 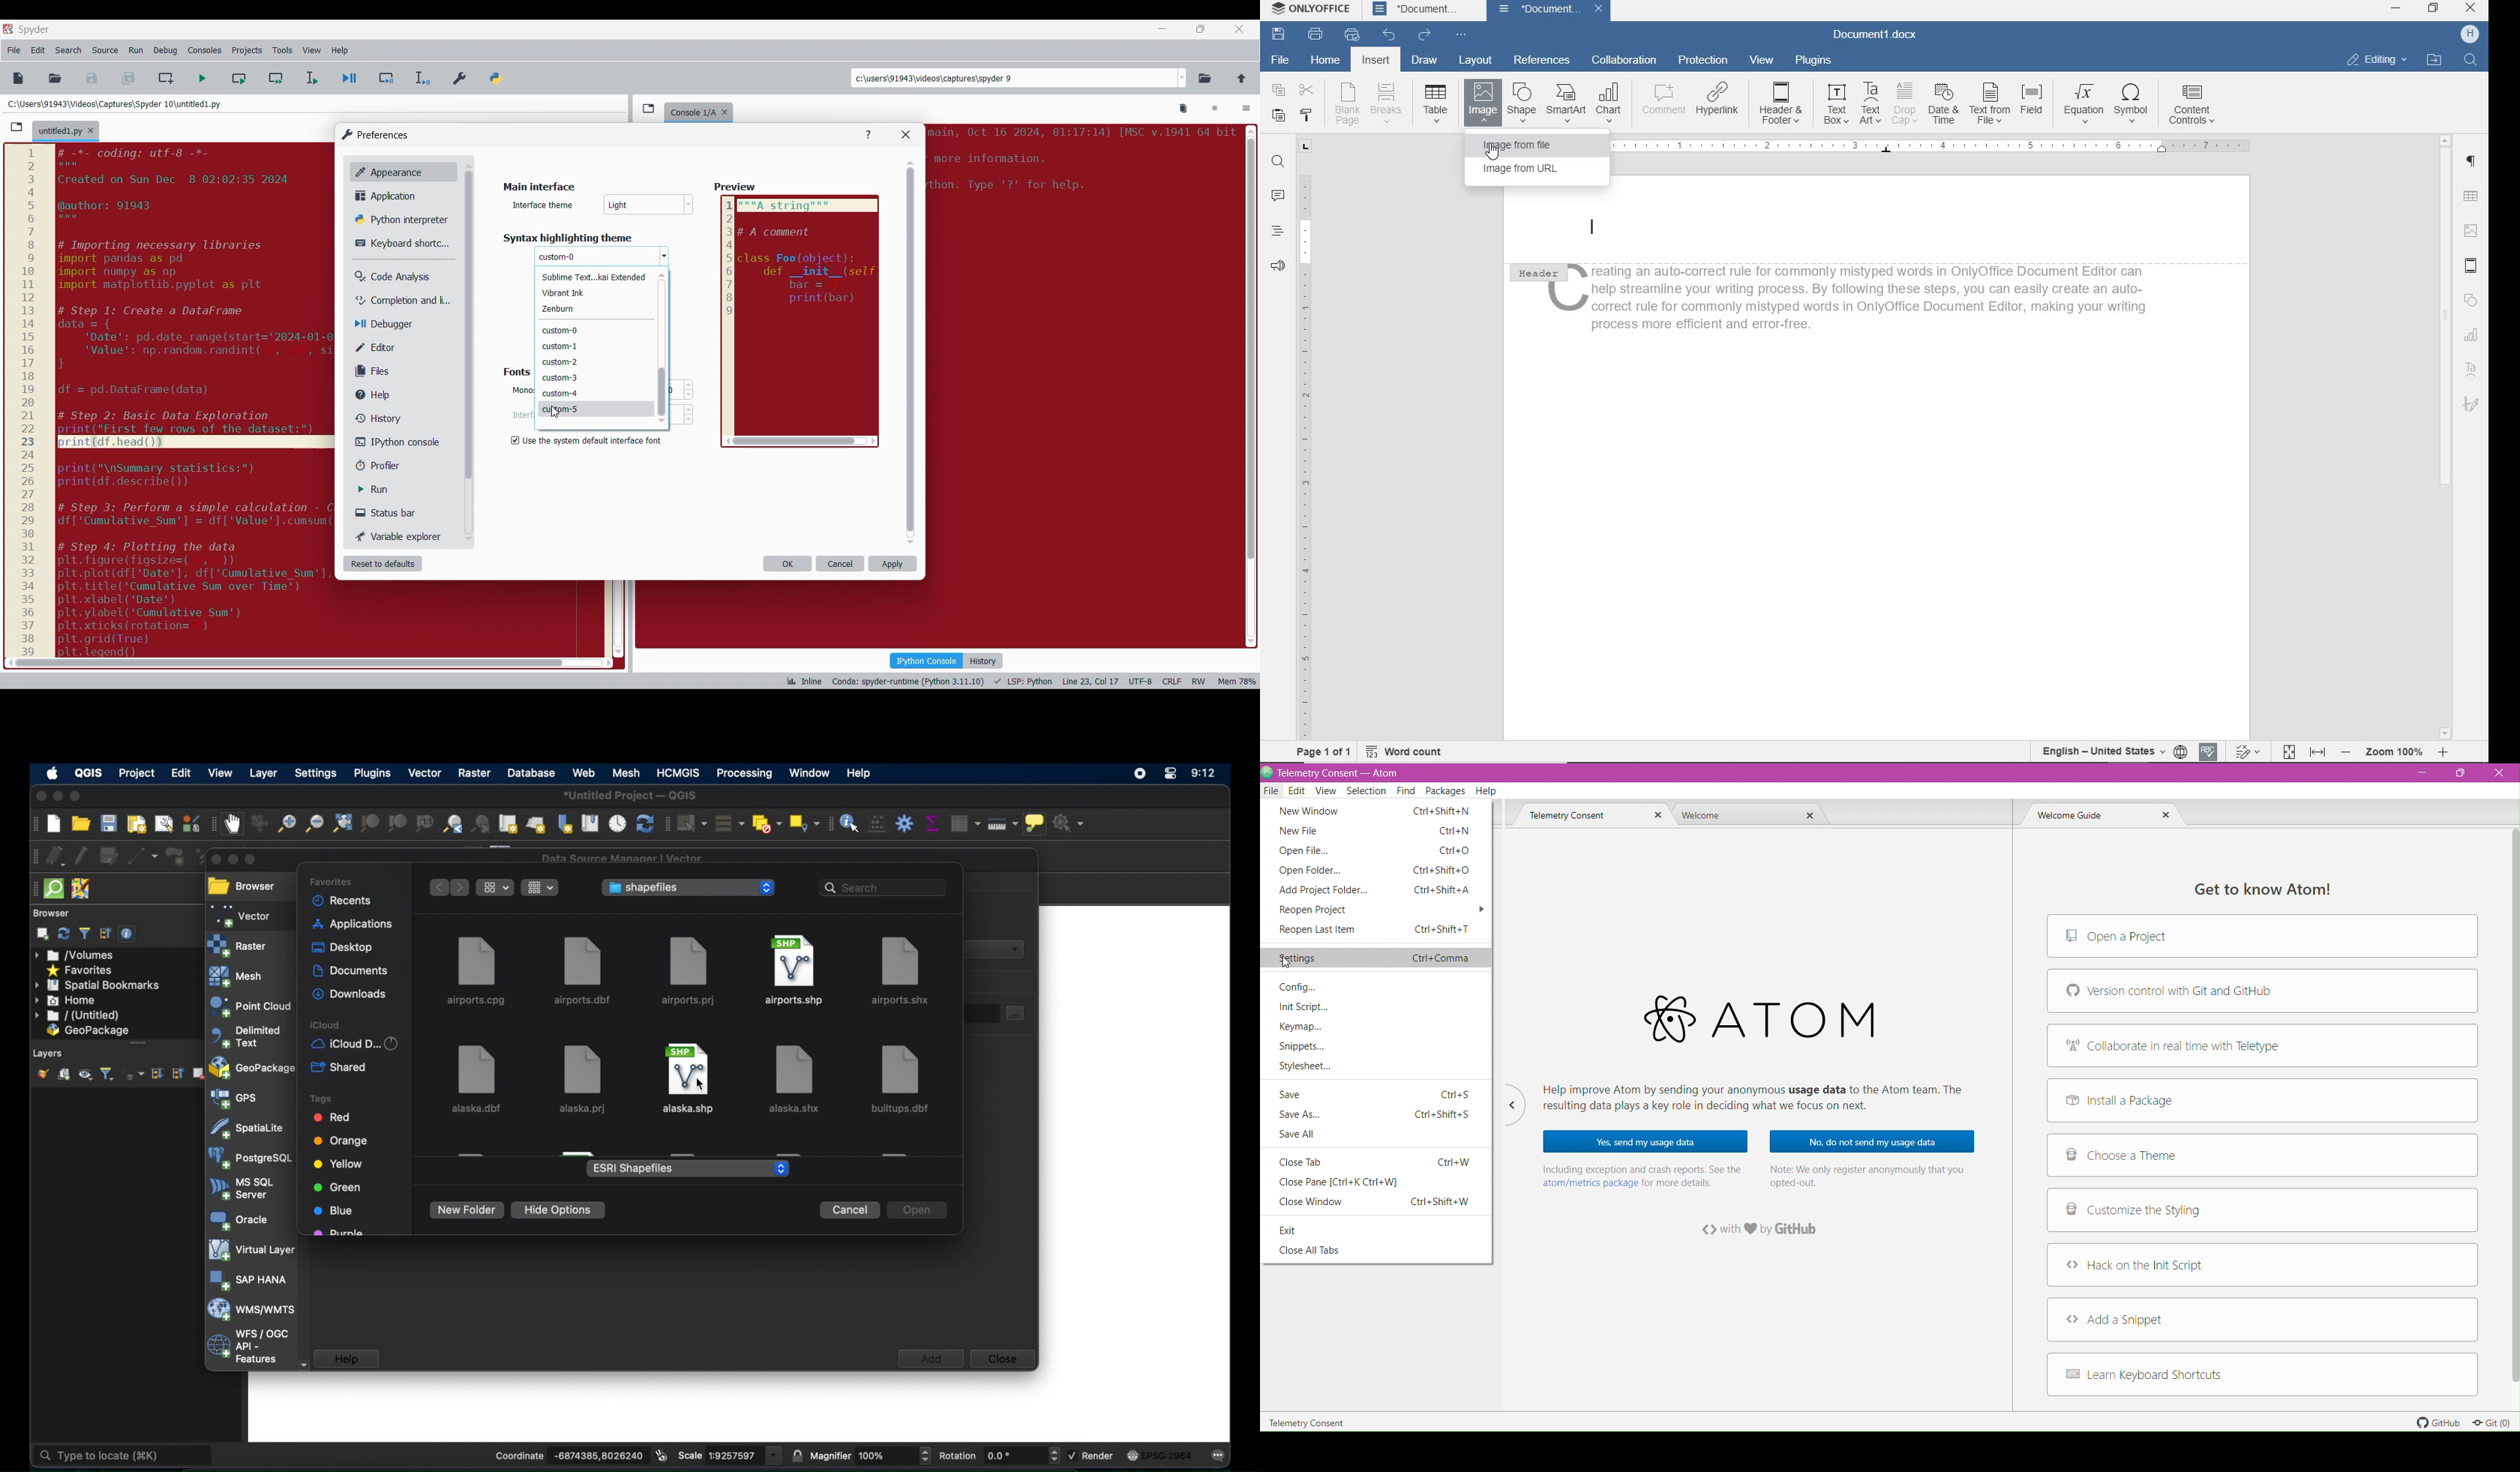 I want to click on current crs, so click(x=1159, y=1456).